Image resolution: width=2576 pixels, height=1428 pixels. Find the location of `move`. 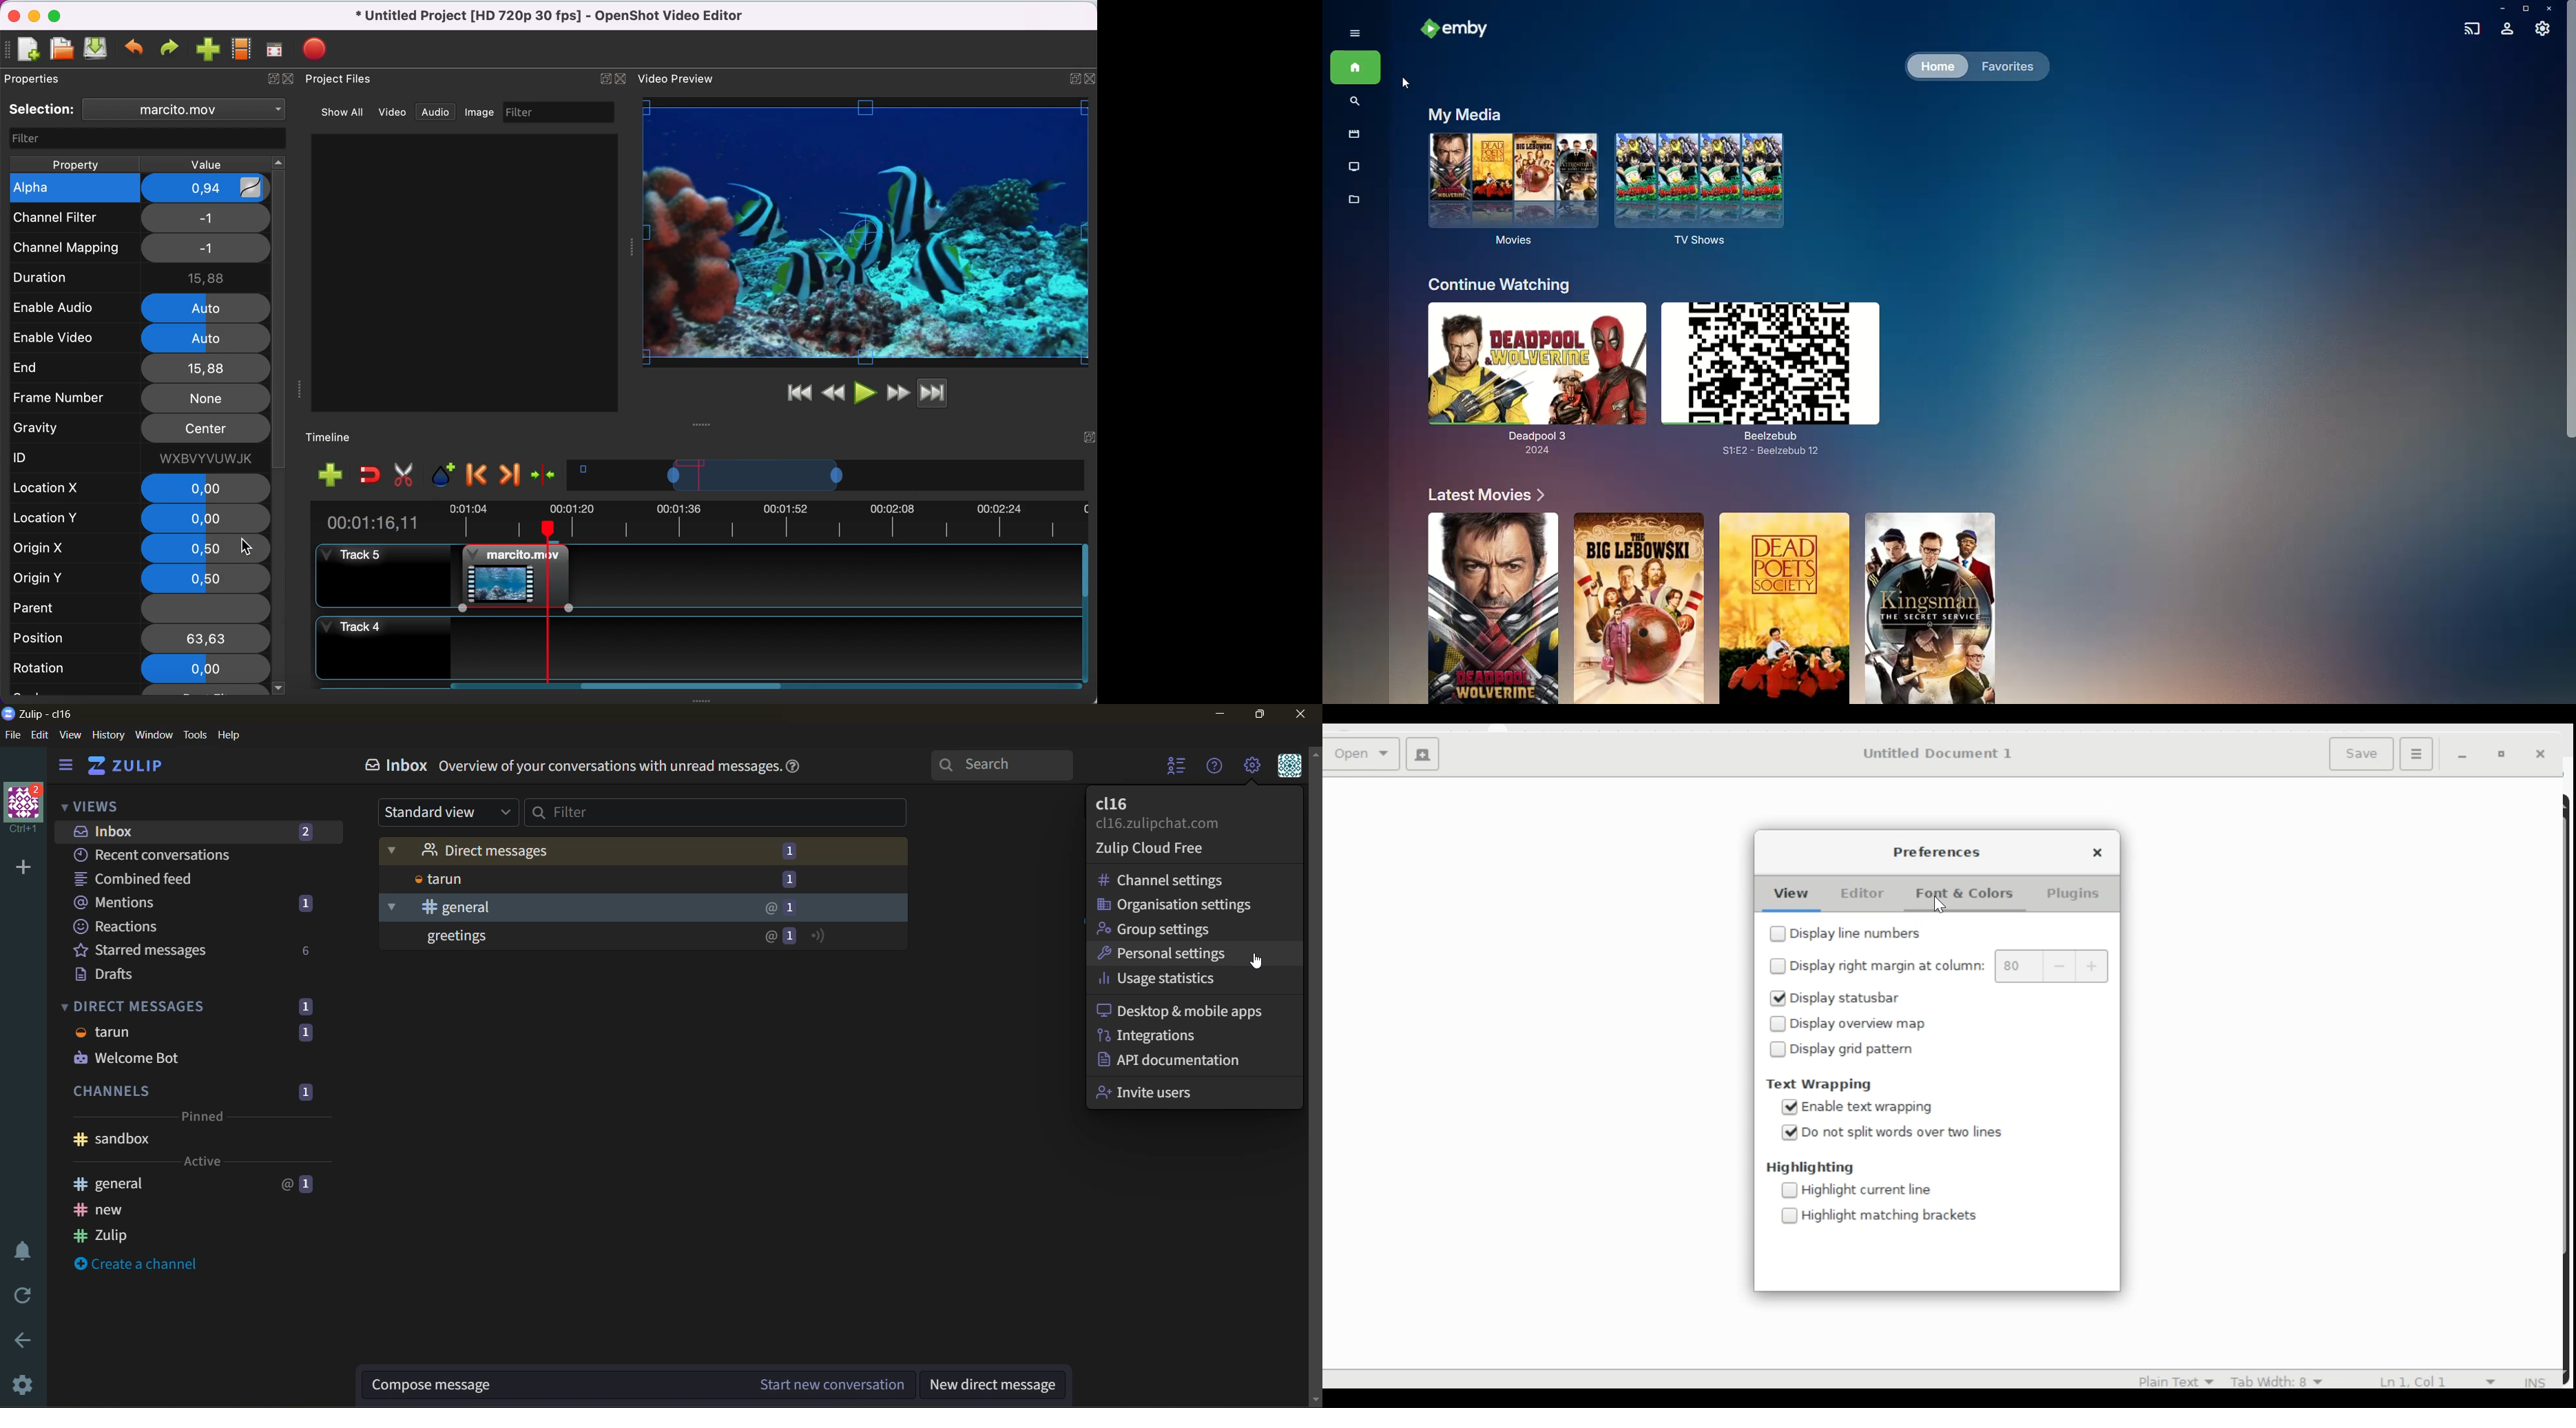

move is located at coordinates (699, 425).